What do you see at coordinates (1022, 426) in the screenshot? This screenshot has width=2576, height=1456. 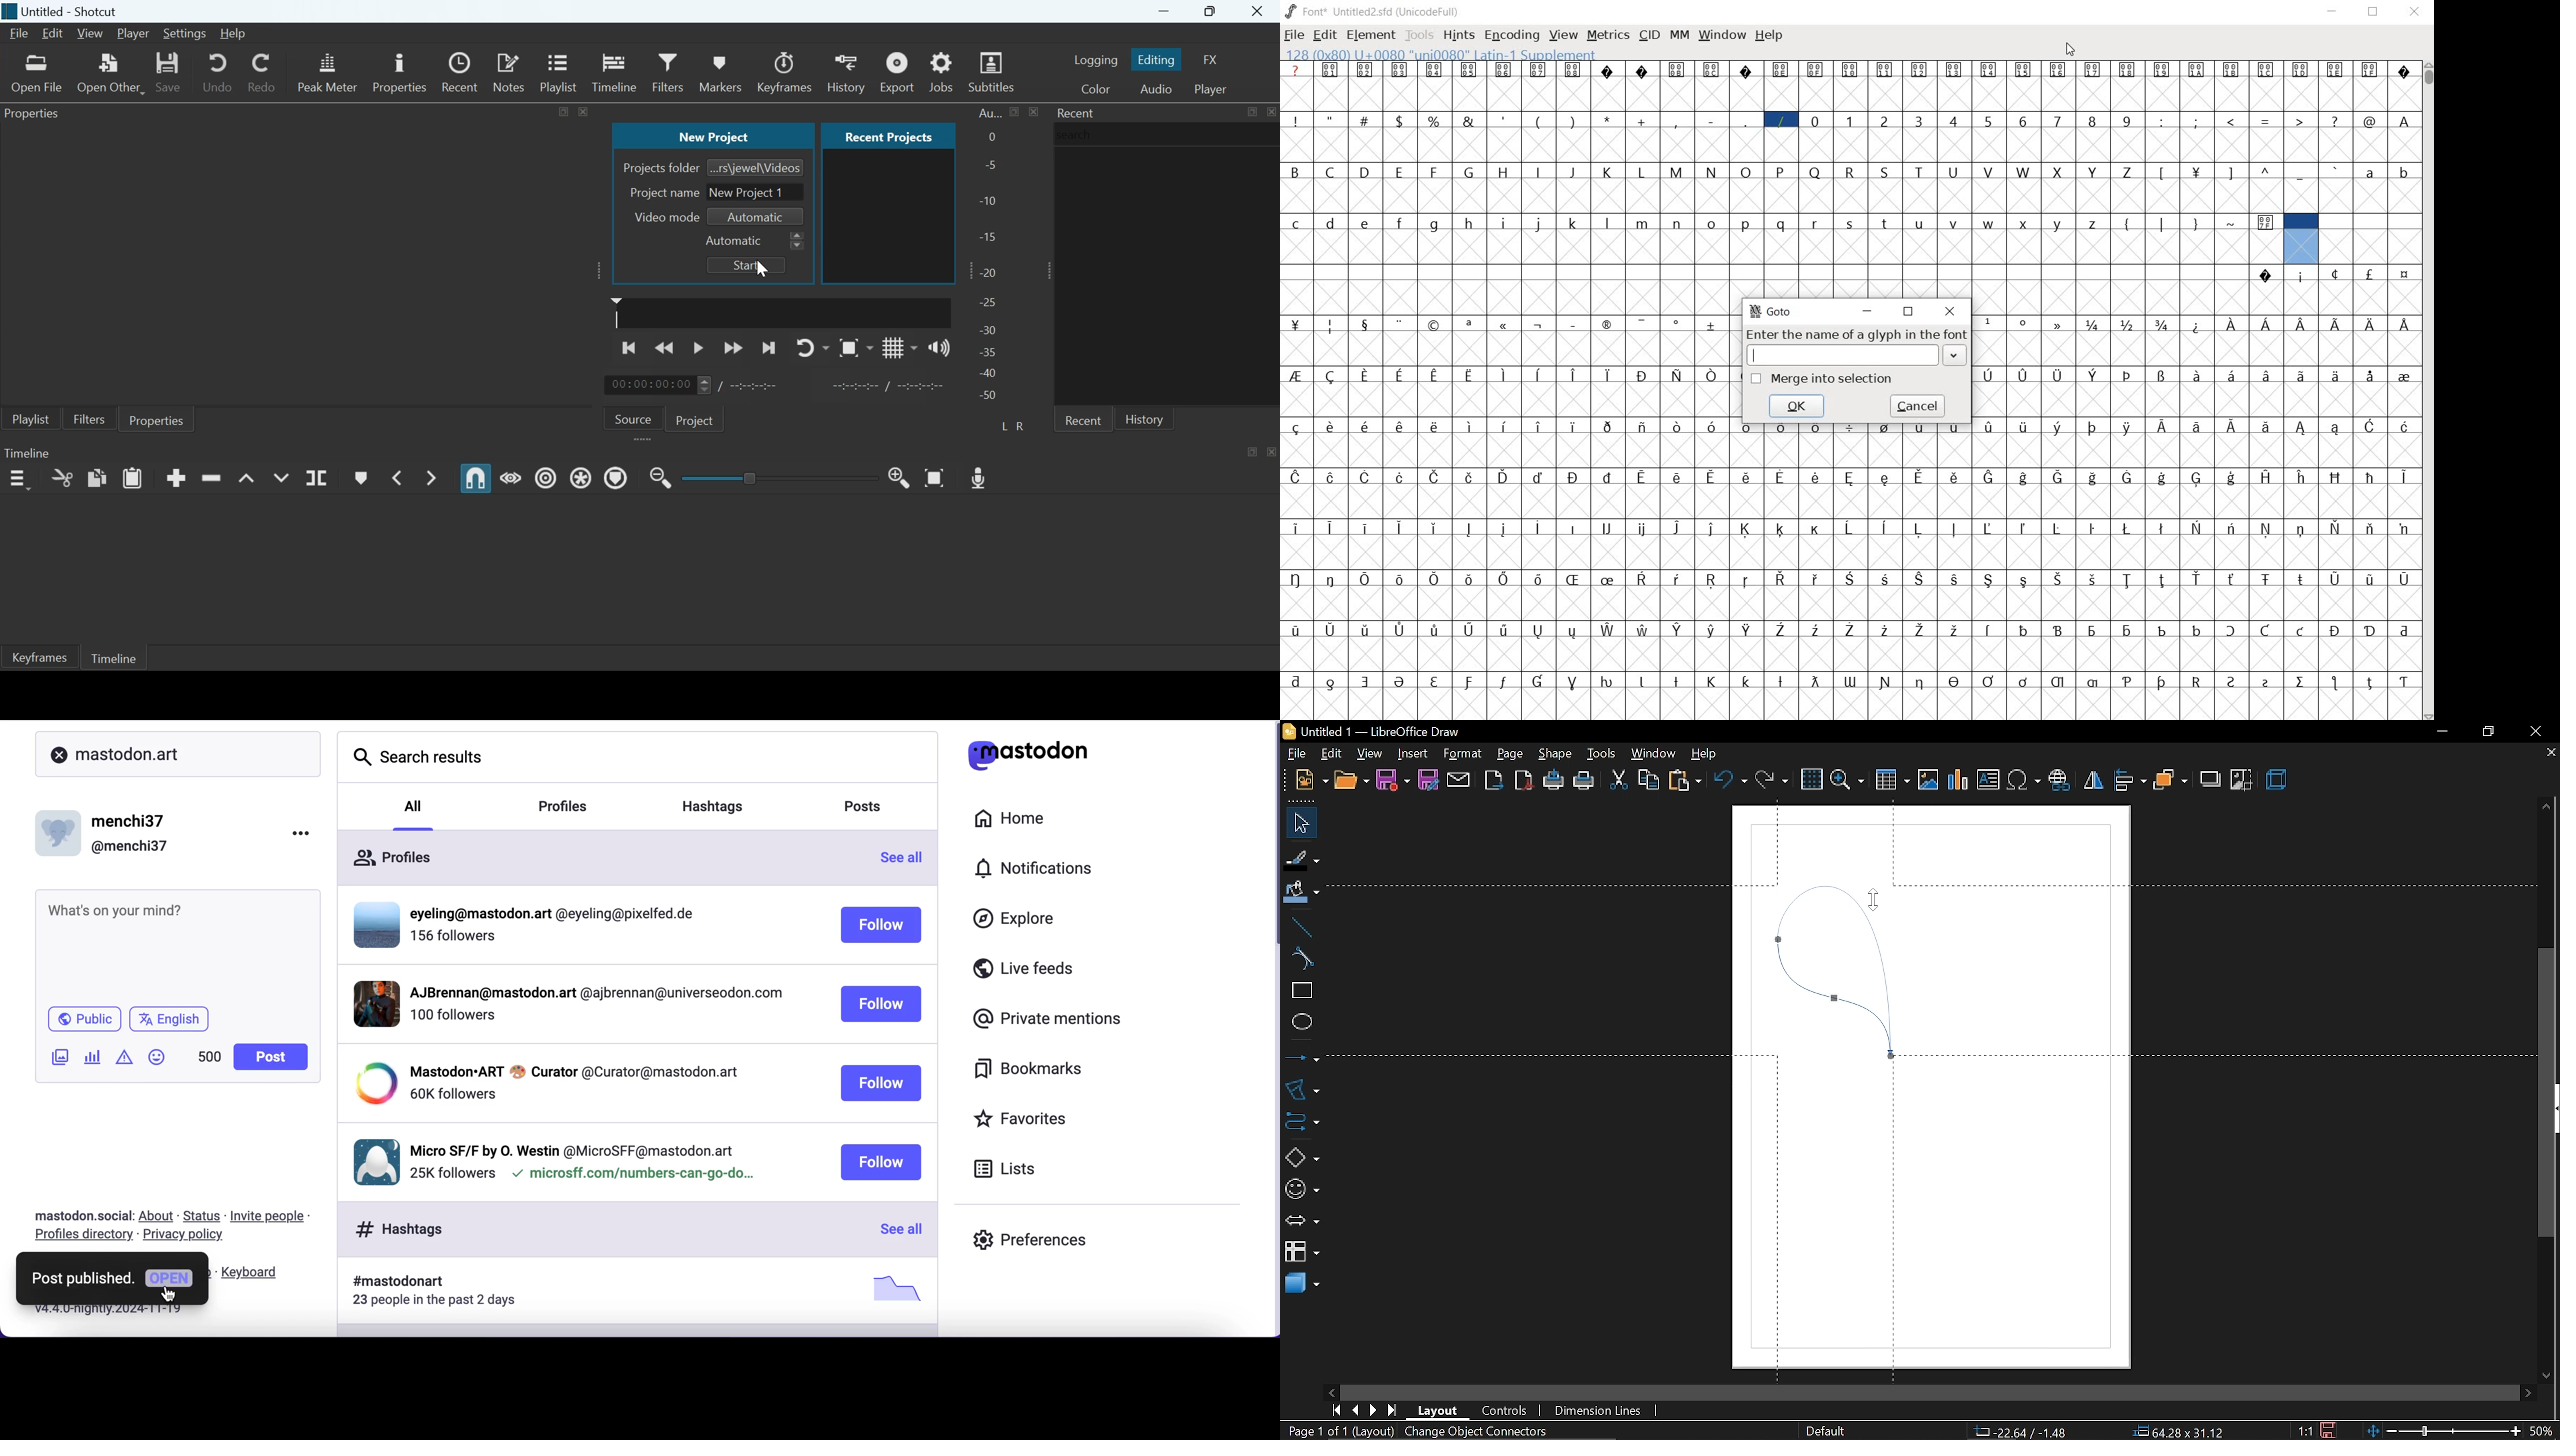 I see `Right` at bounding box center [1022, 426].